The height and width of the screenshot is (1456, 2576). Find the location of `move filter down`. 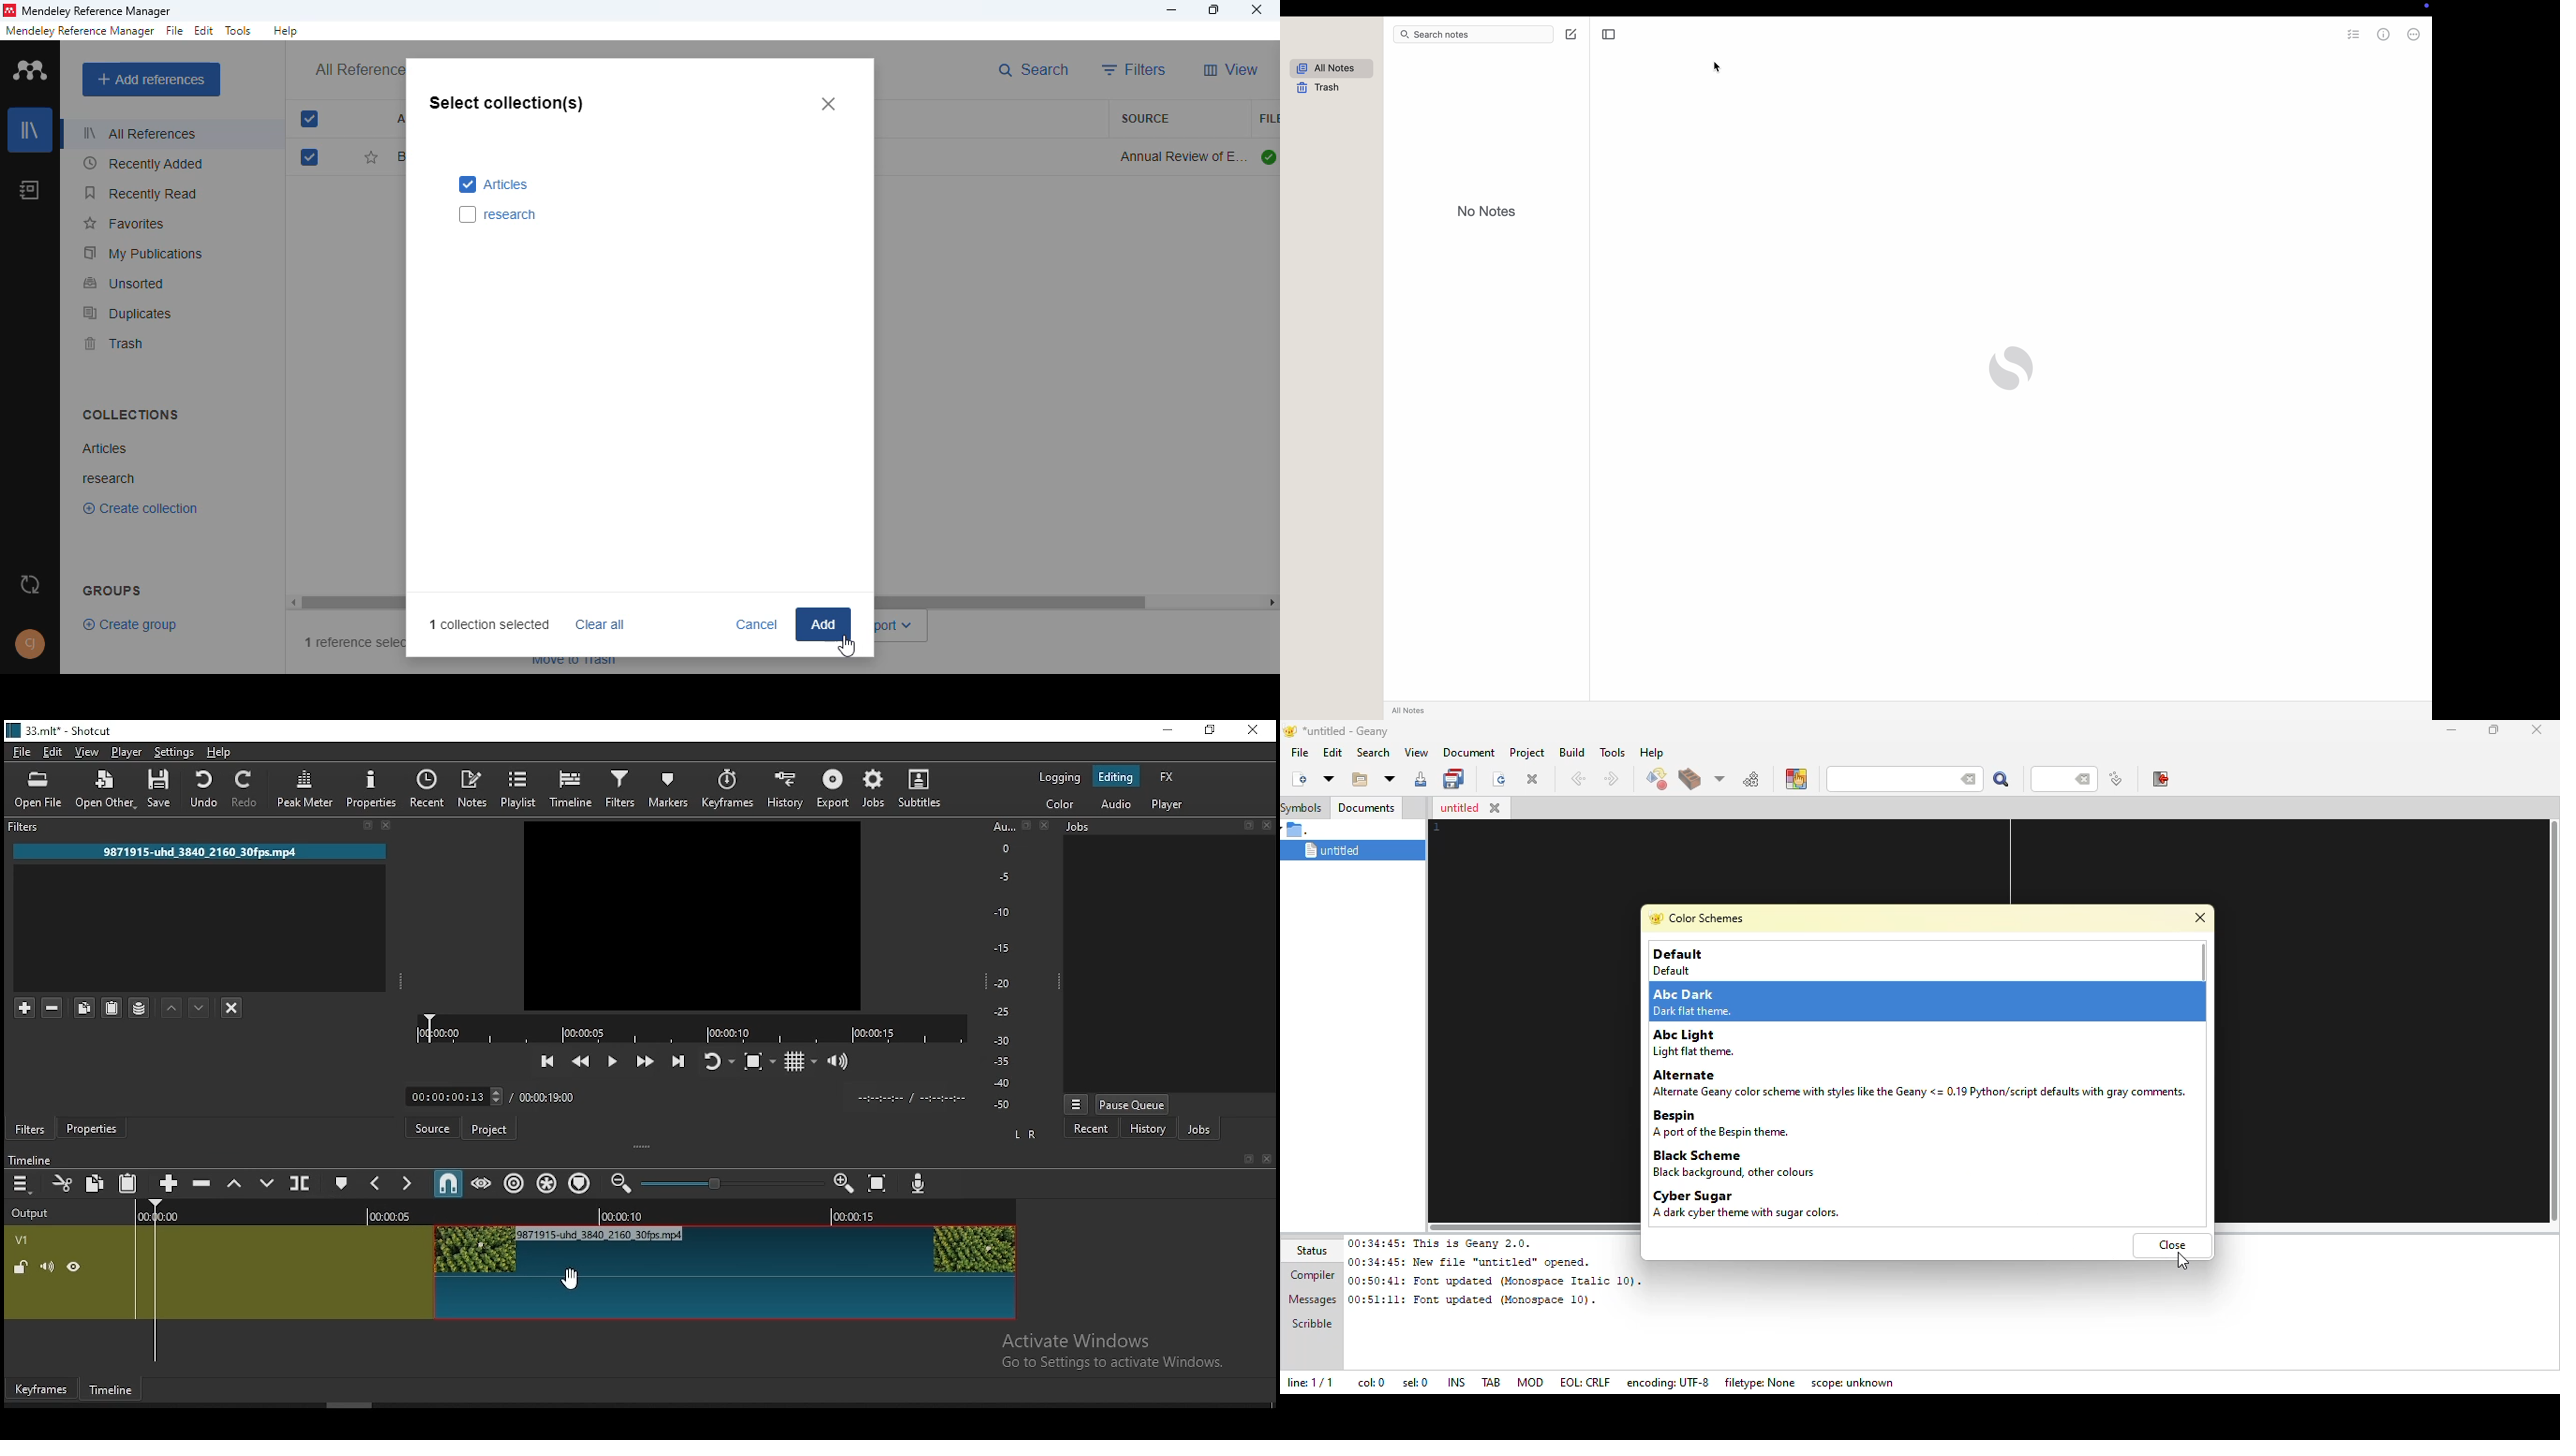

move filter down is located at coordinates (201, 1006).